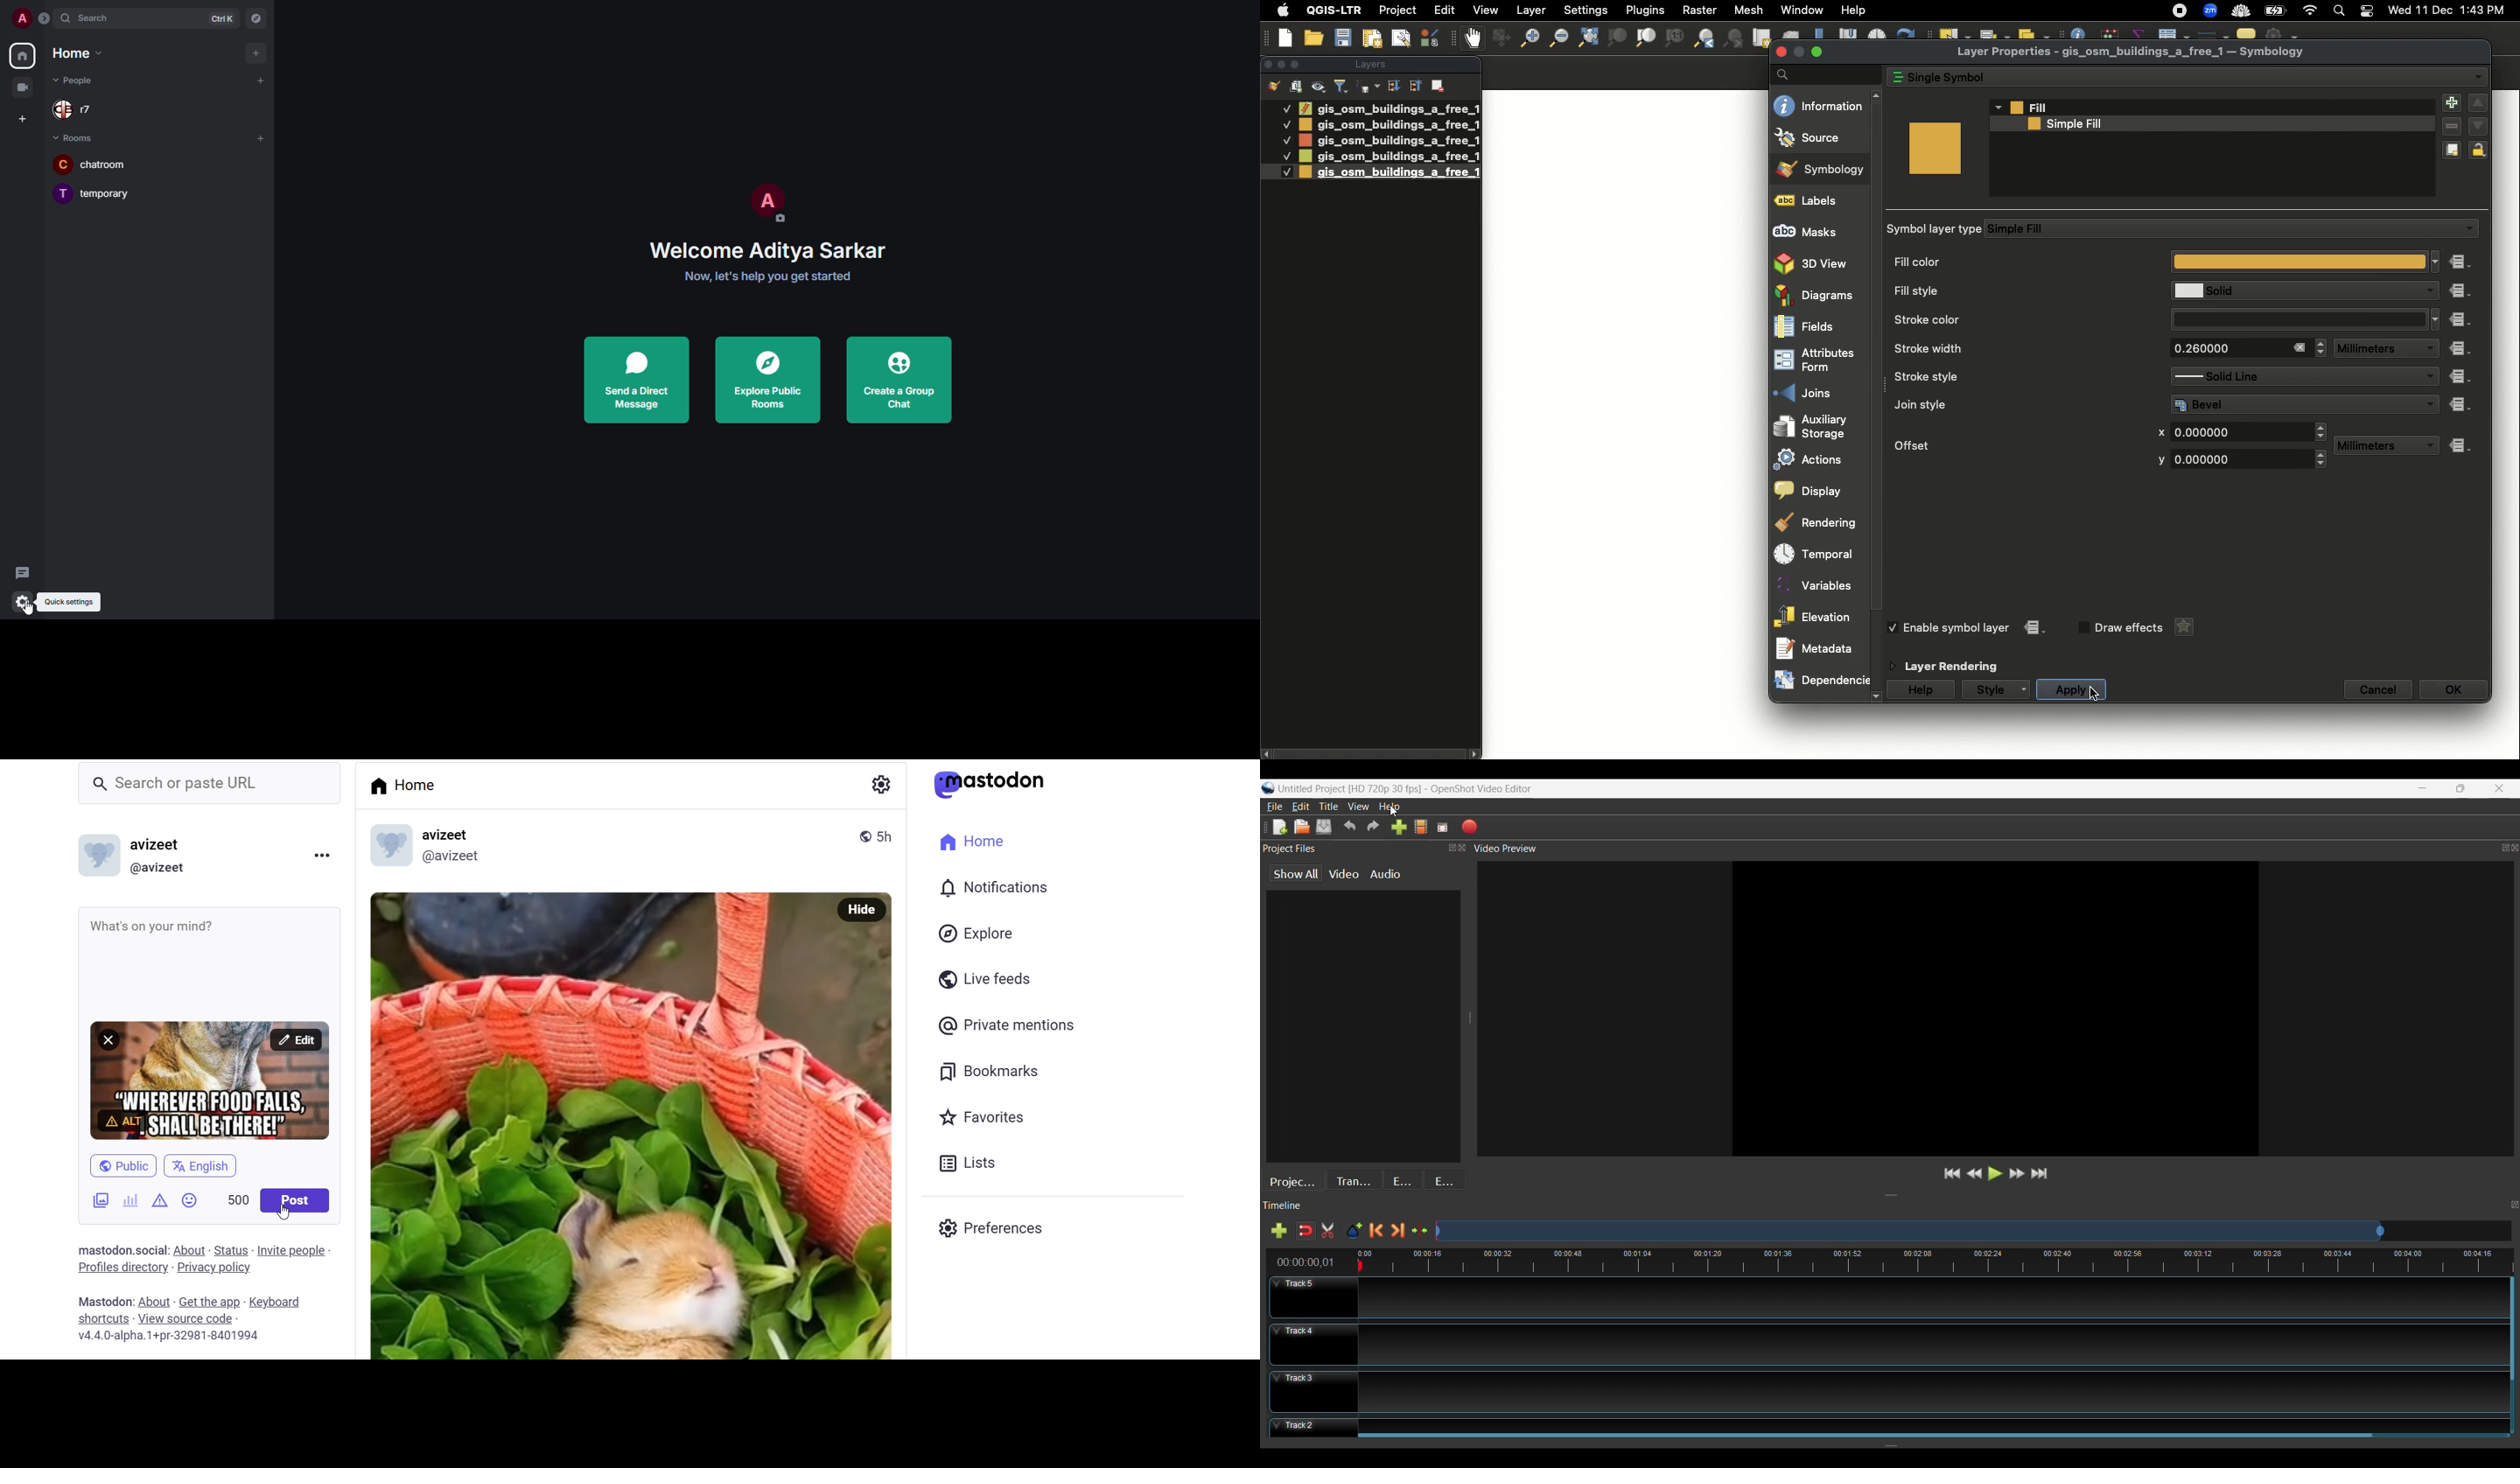  What do you see at coordinates (1973, 1230) in the screenshot?
I see `Zoom Slider` at bounding box center [1973, 1230].